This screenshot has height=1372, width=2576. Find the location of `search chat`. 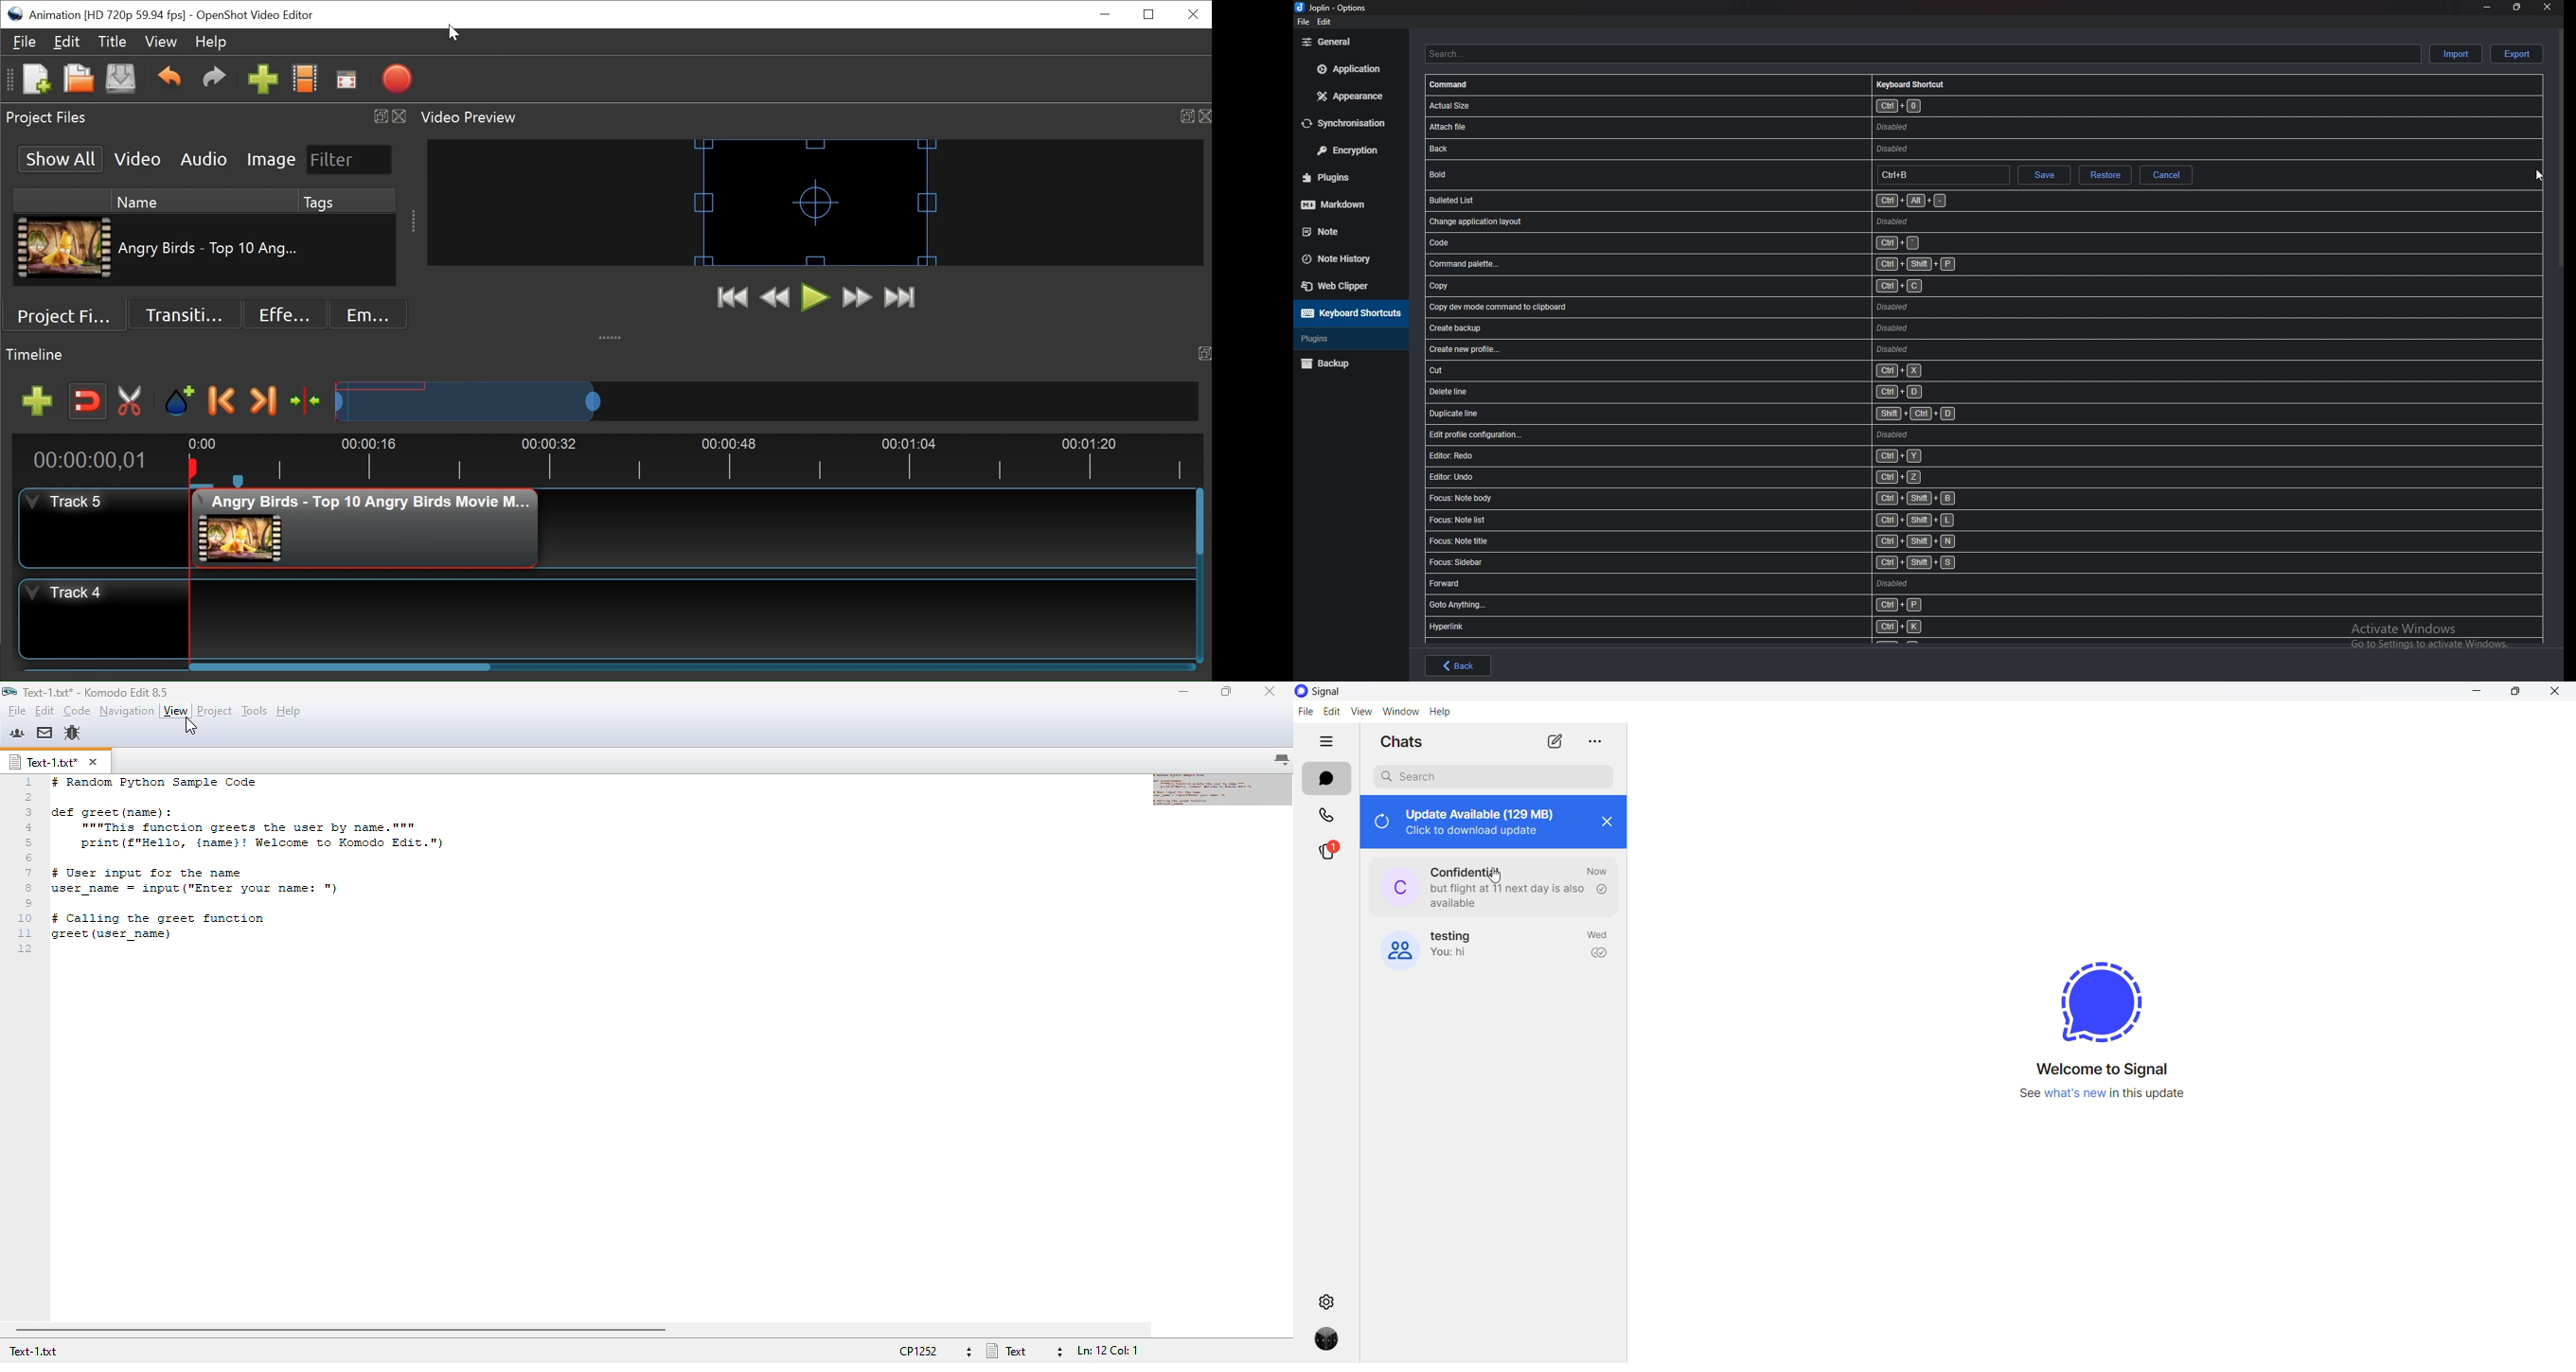

search chat is located at coordinates (1492, 776).